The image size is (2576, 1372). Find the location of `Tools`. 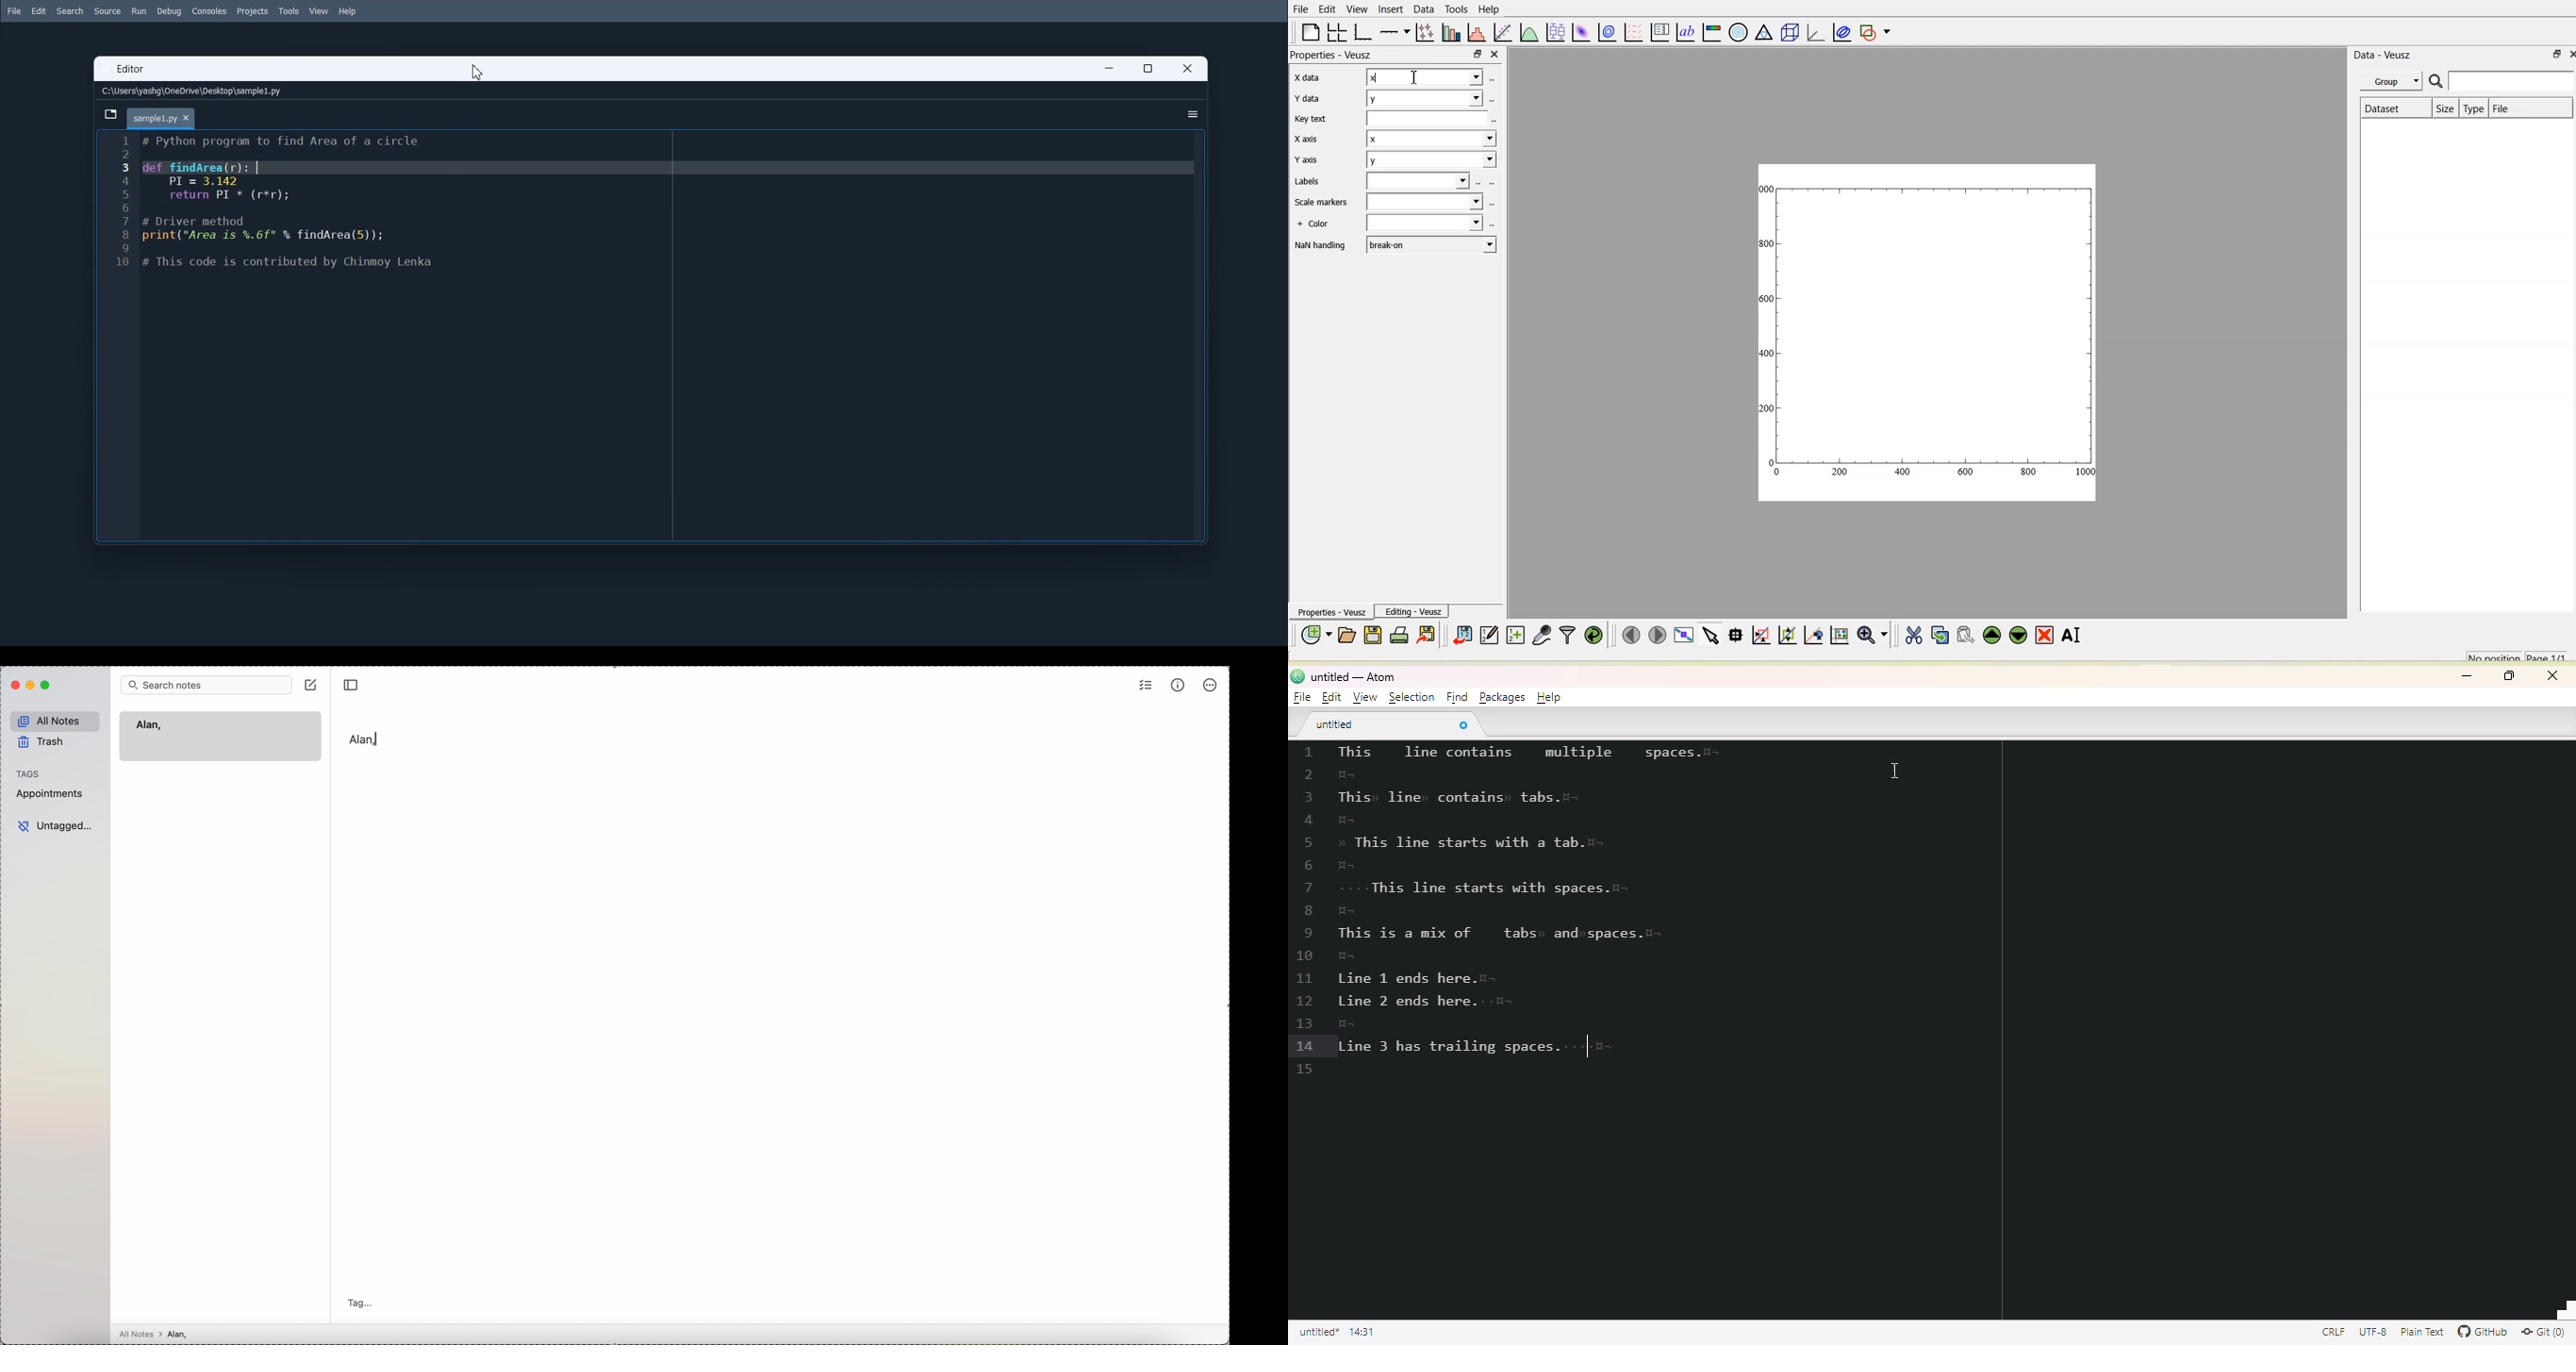

Tools is located at coordinates (289, 11).